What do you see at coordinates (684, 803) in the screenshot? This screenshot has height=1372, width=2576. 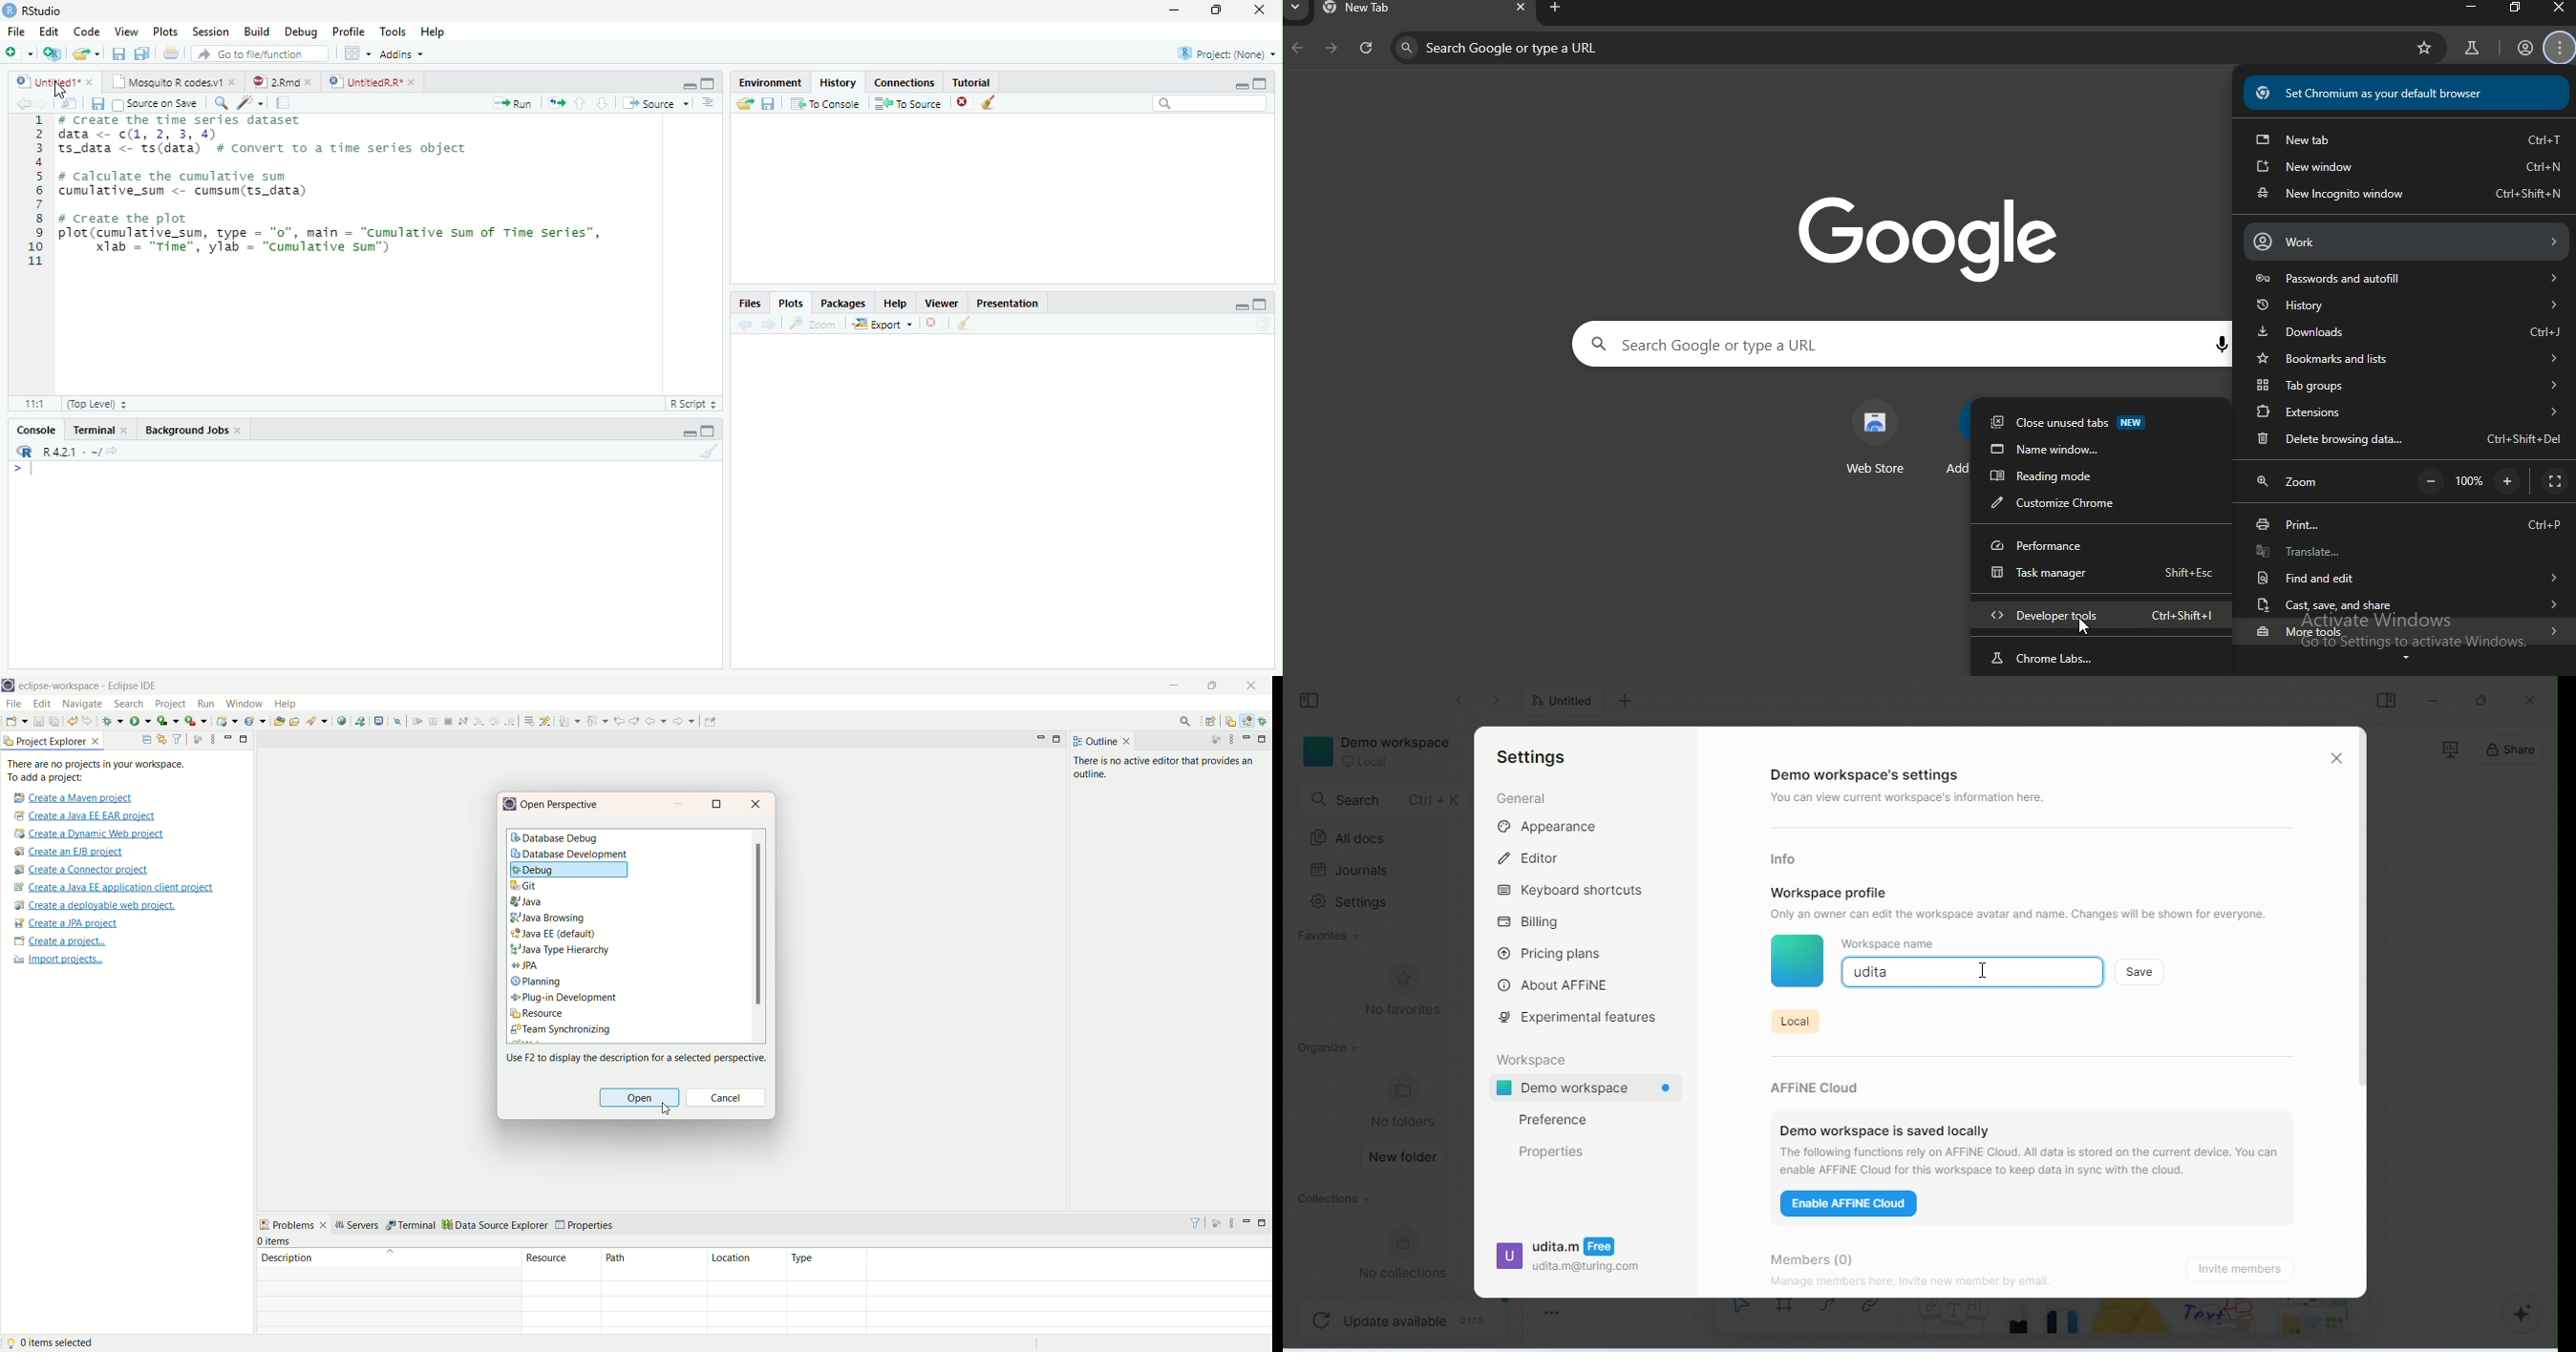 I see `minimize` at bounding box center [684, 803].